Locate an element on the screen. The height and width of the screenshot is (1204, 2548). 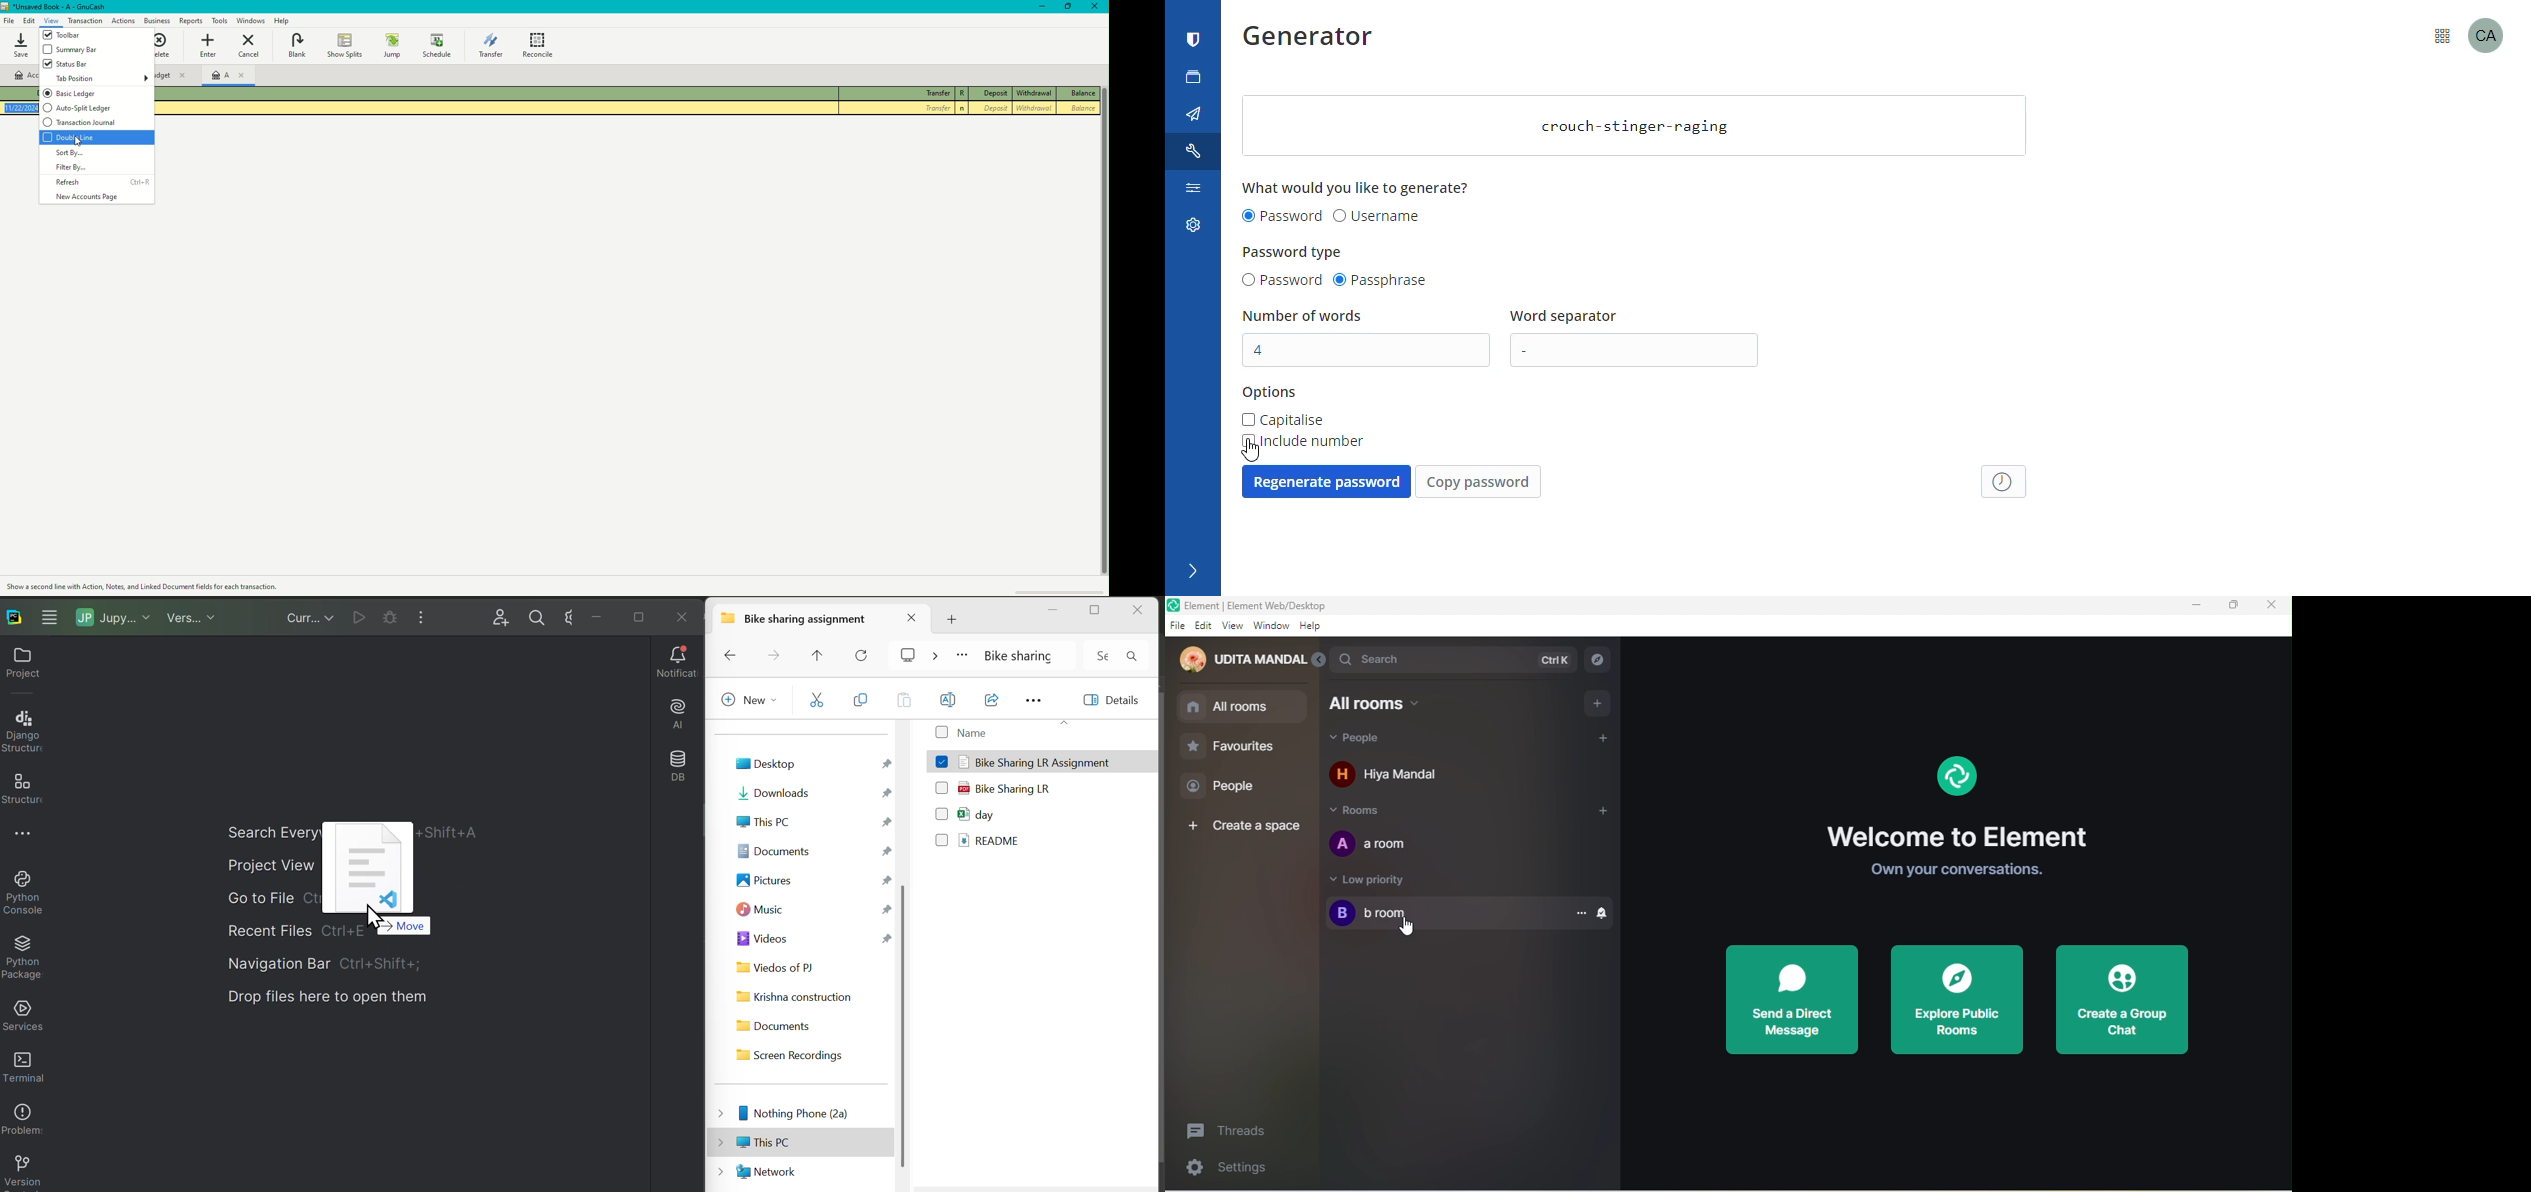
option is located at coordinates (1584, 913).